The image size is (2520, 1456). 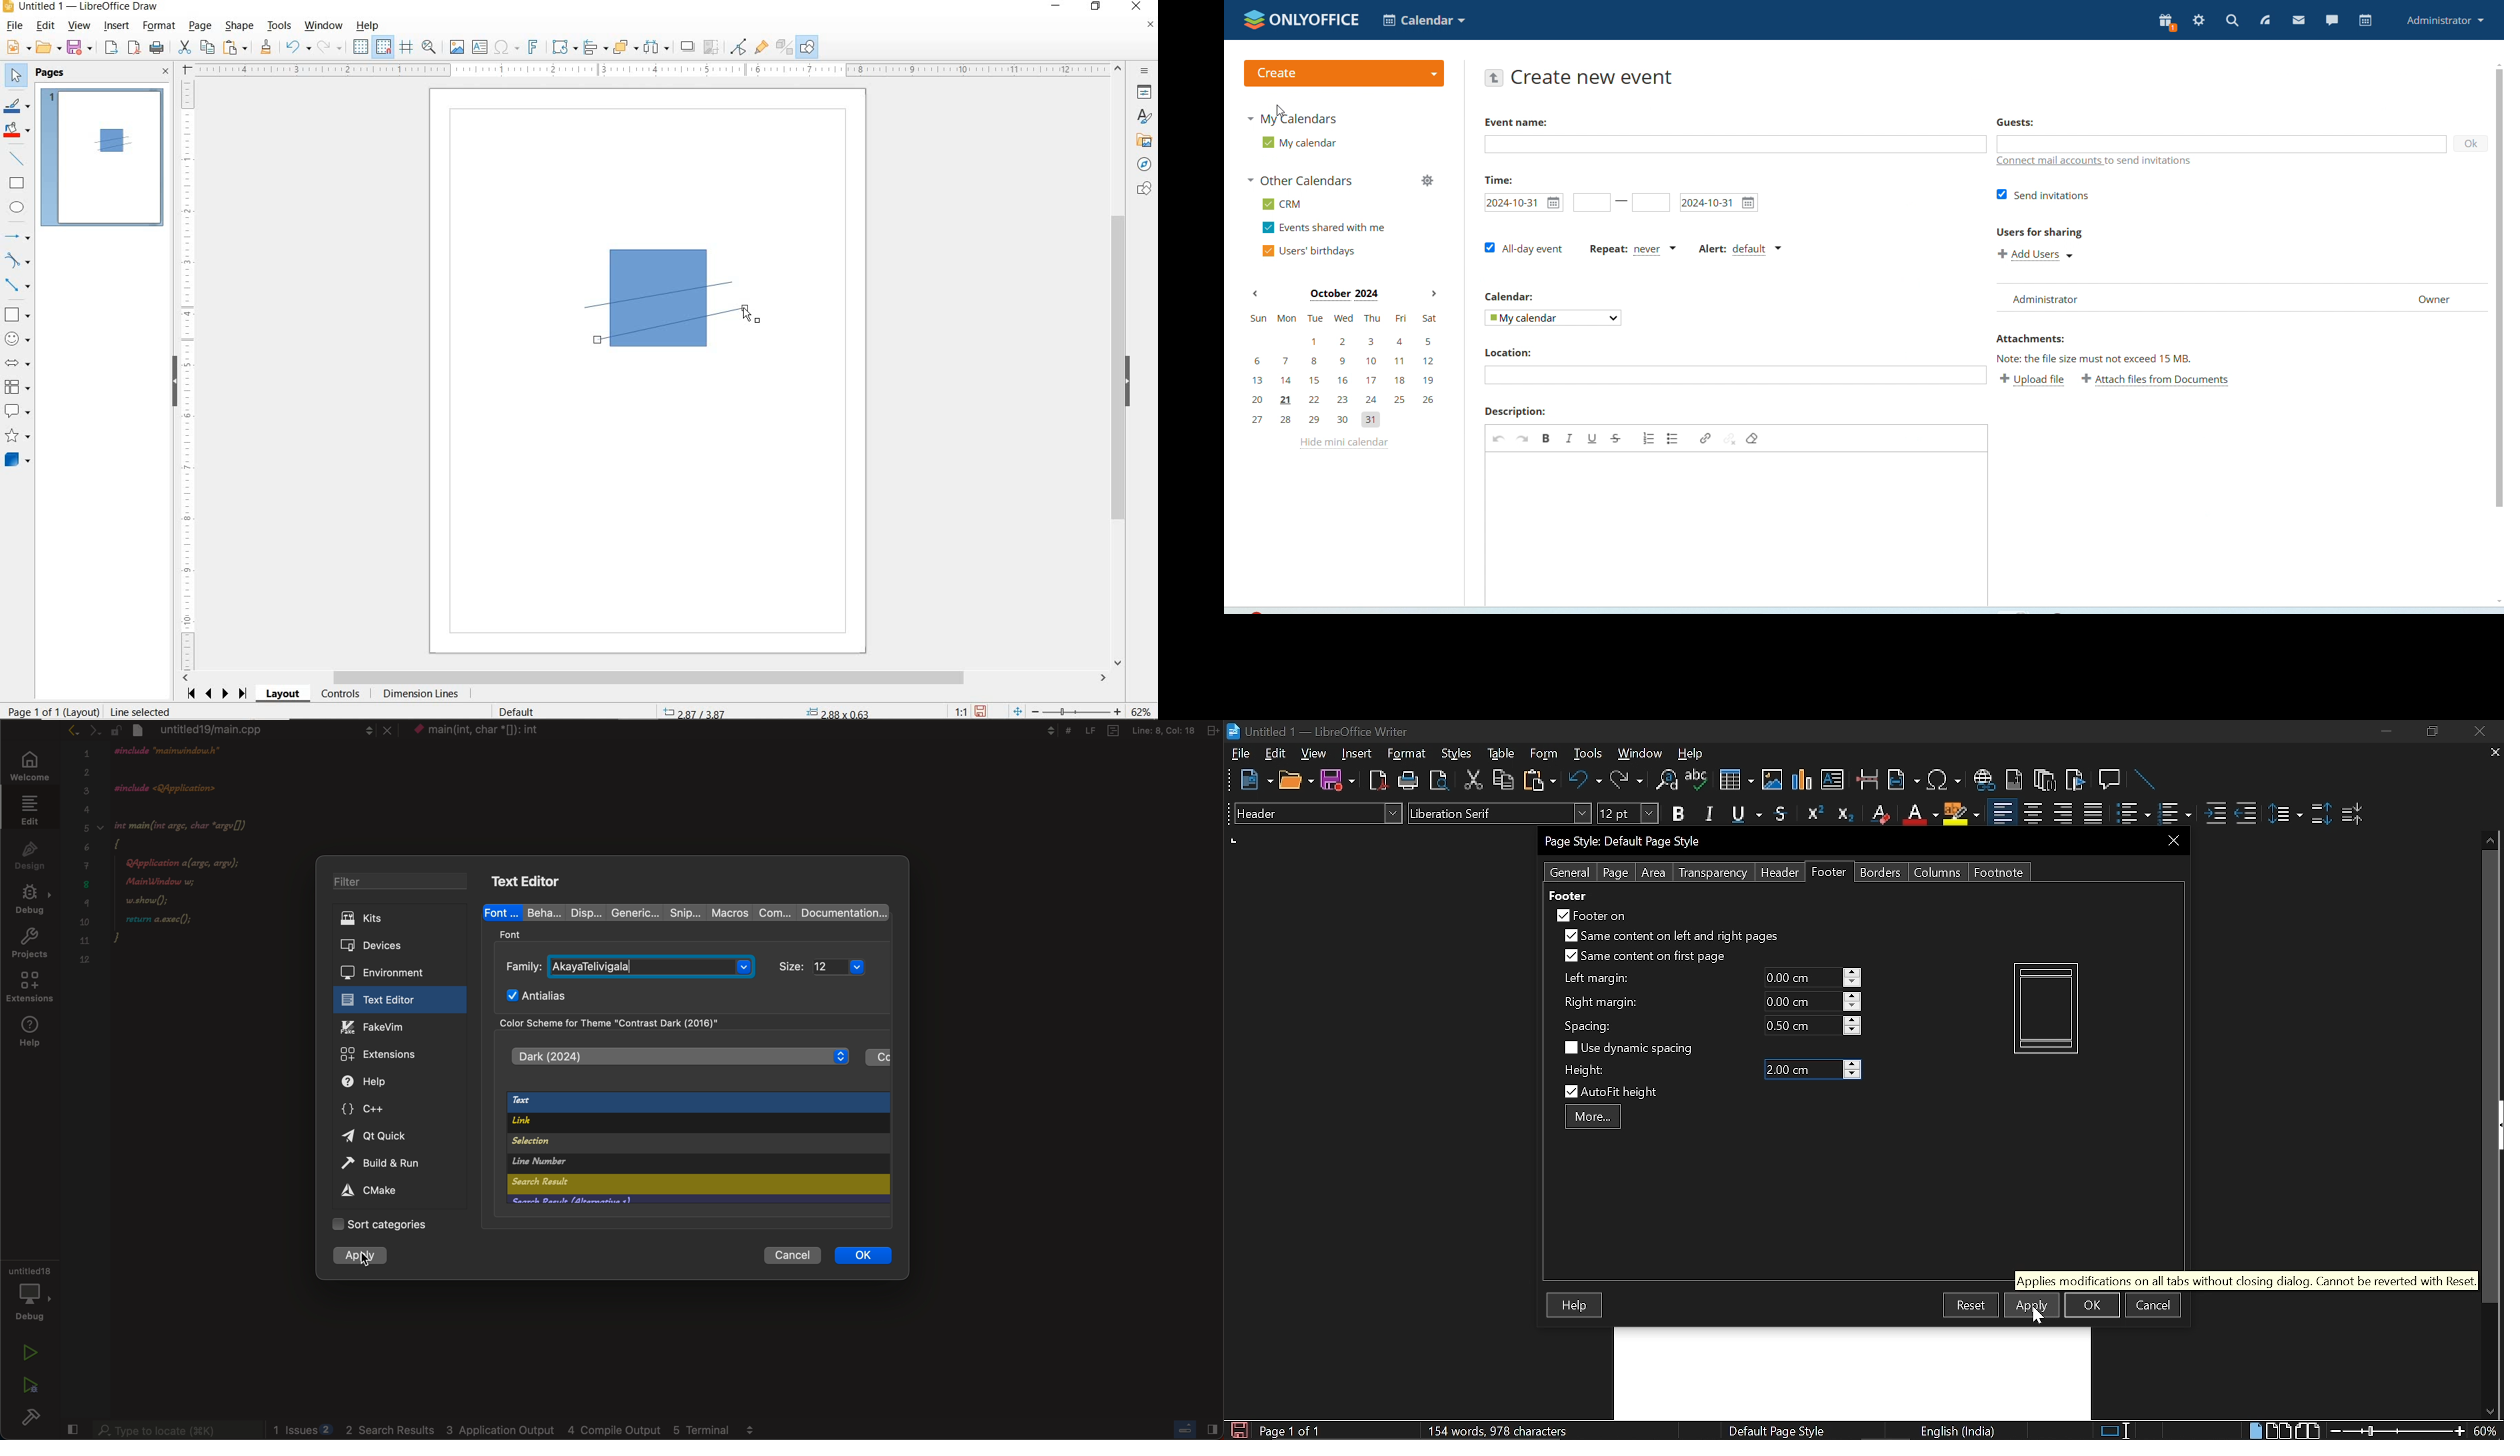 What do you see at coordinates (1301, 19) in the screenshot?
I see `onlyoffice logo` at bounding box center [1301, 19].